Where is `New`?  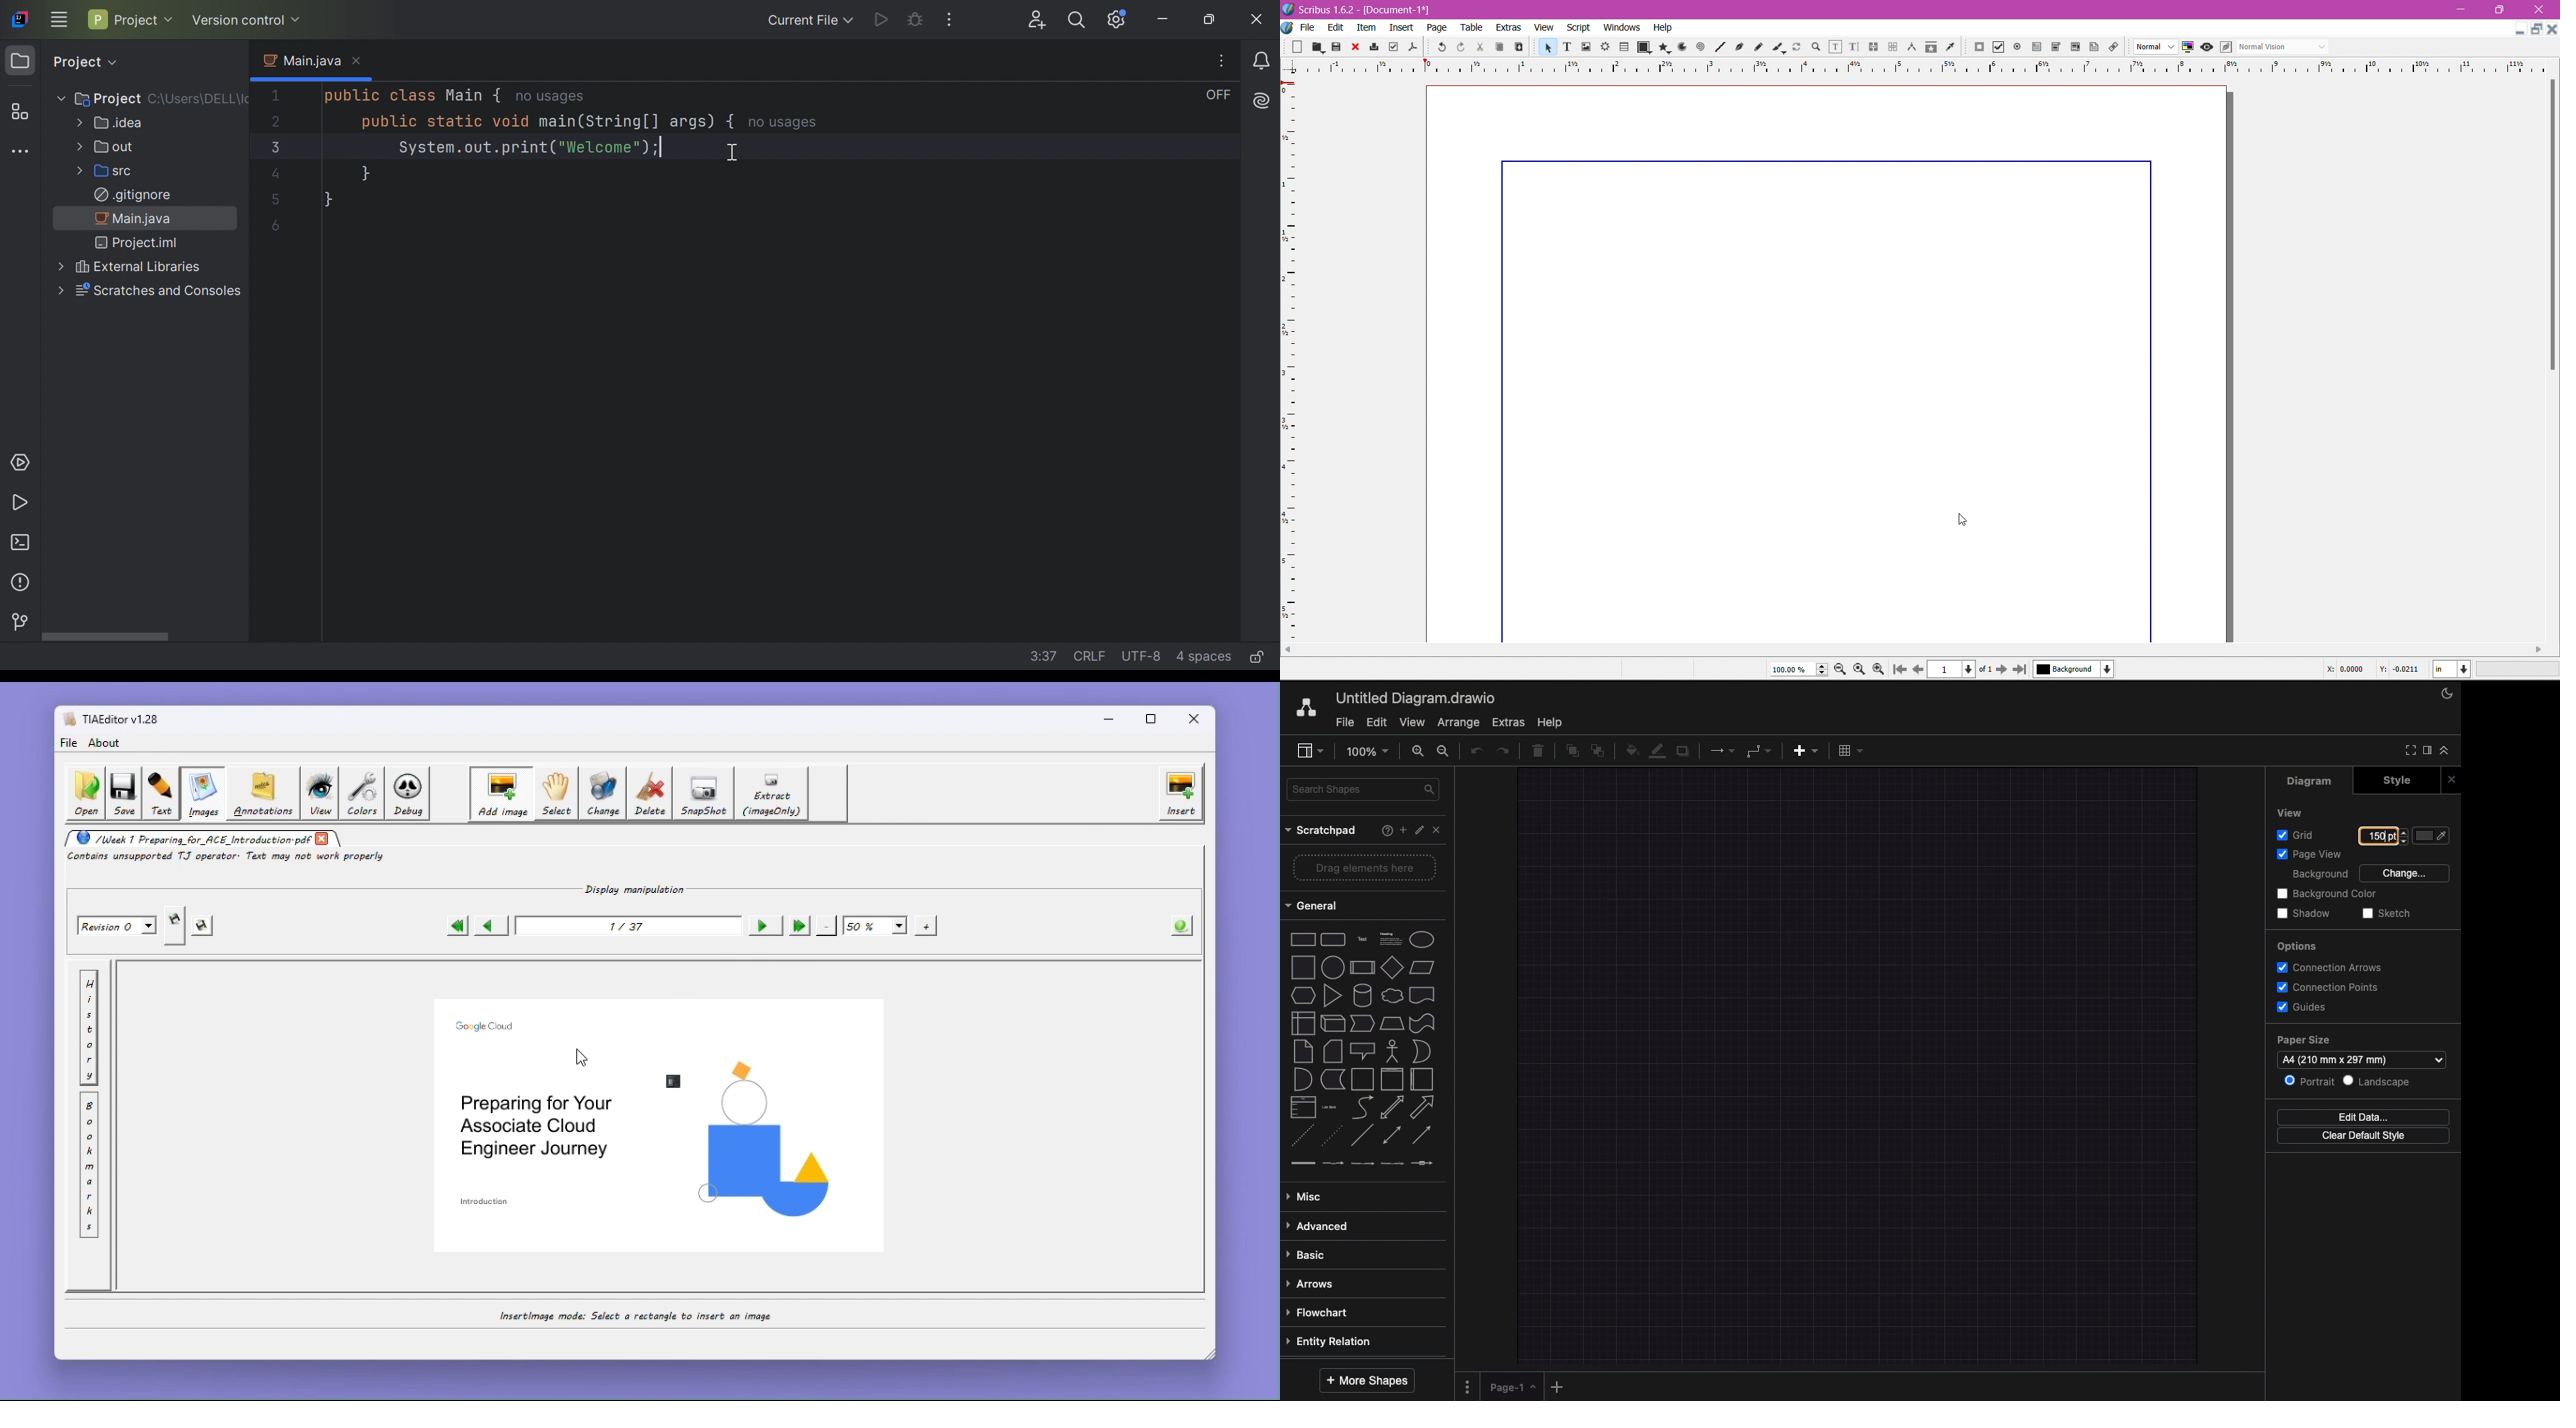 New is located at coordinates (1293, 46).